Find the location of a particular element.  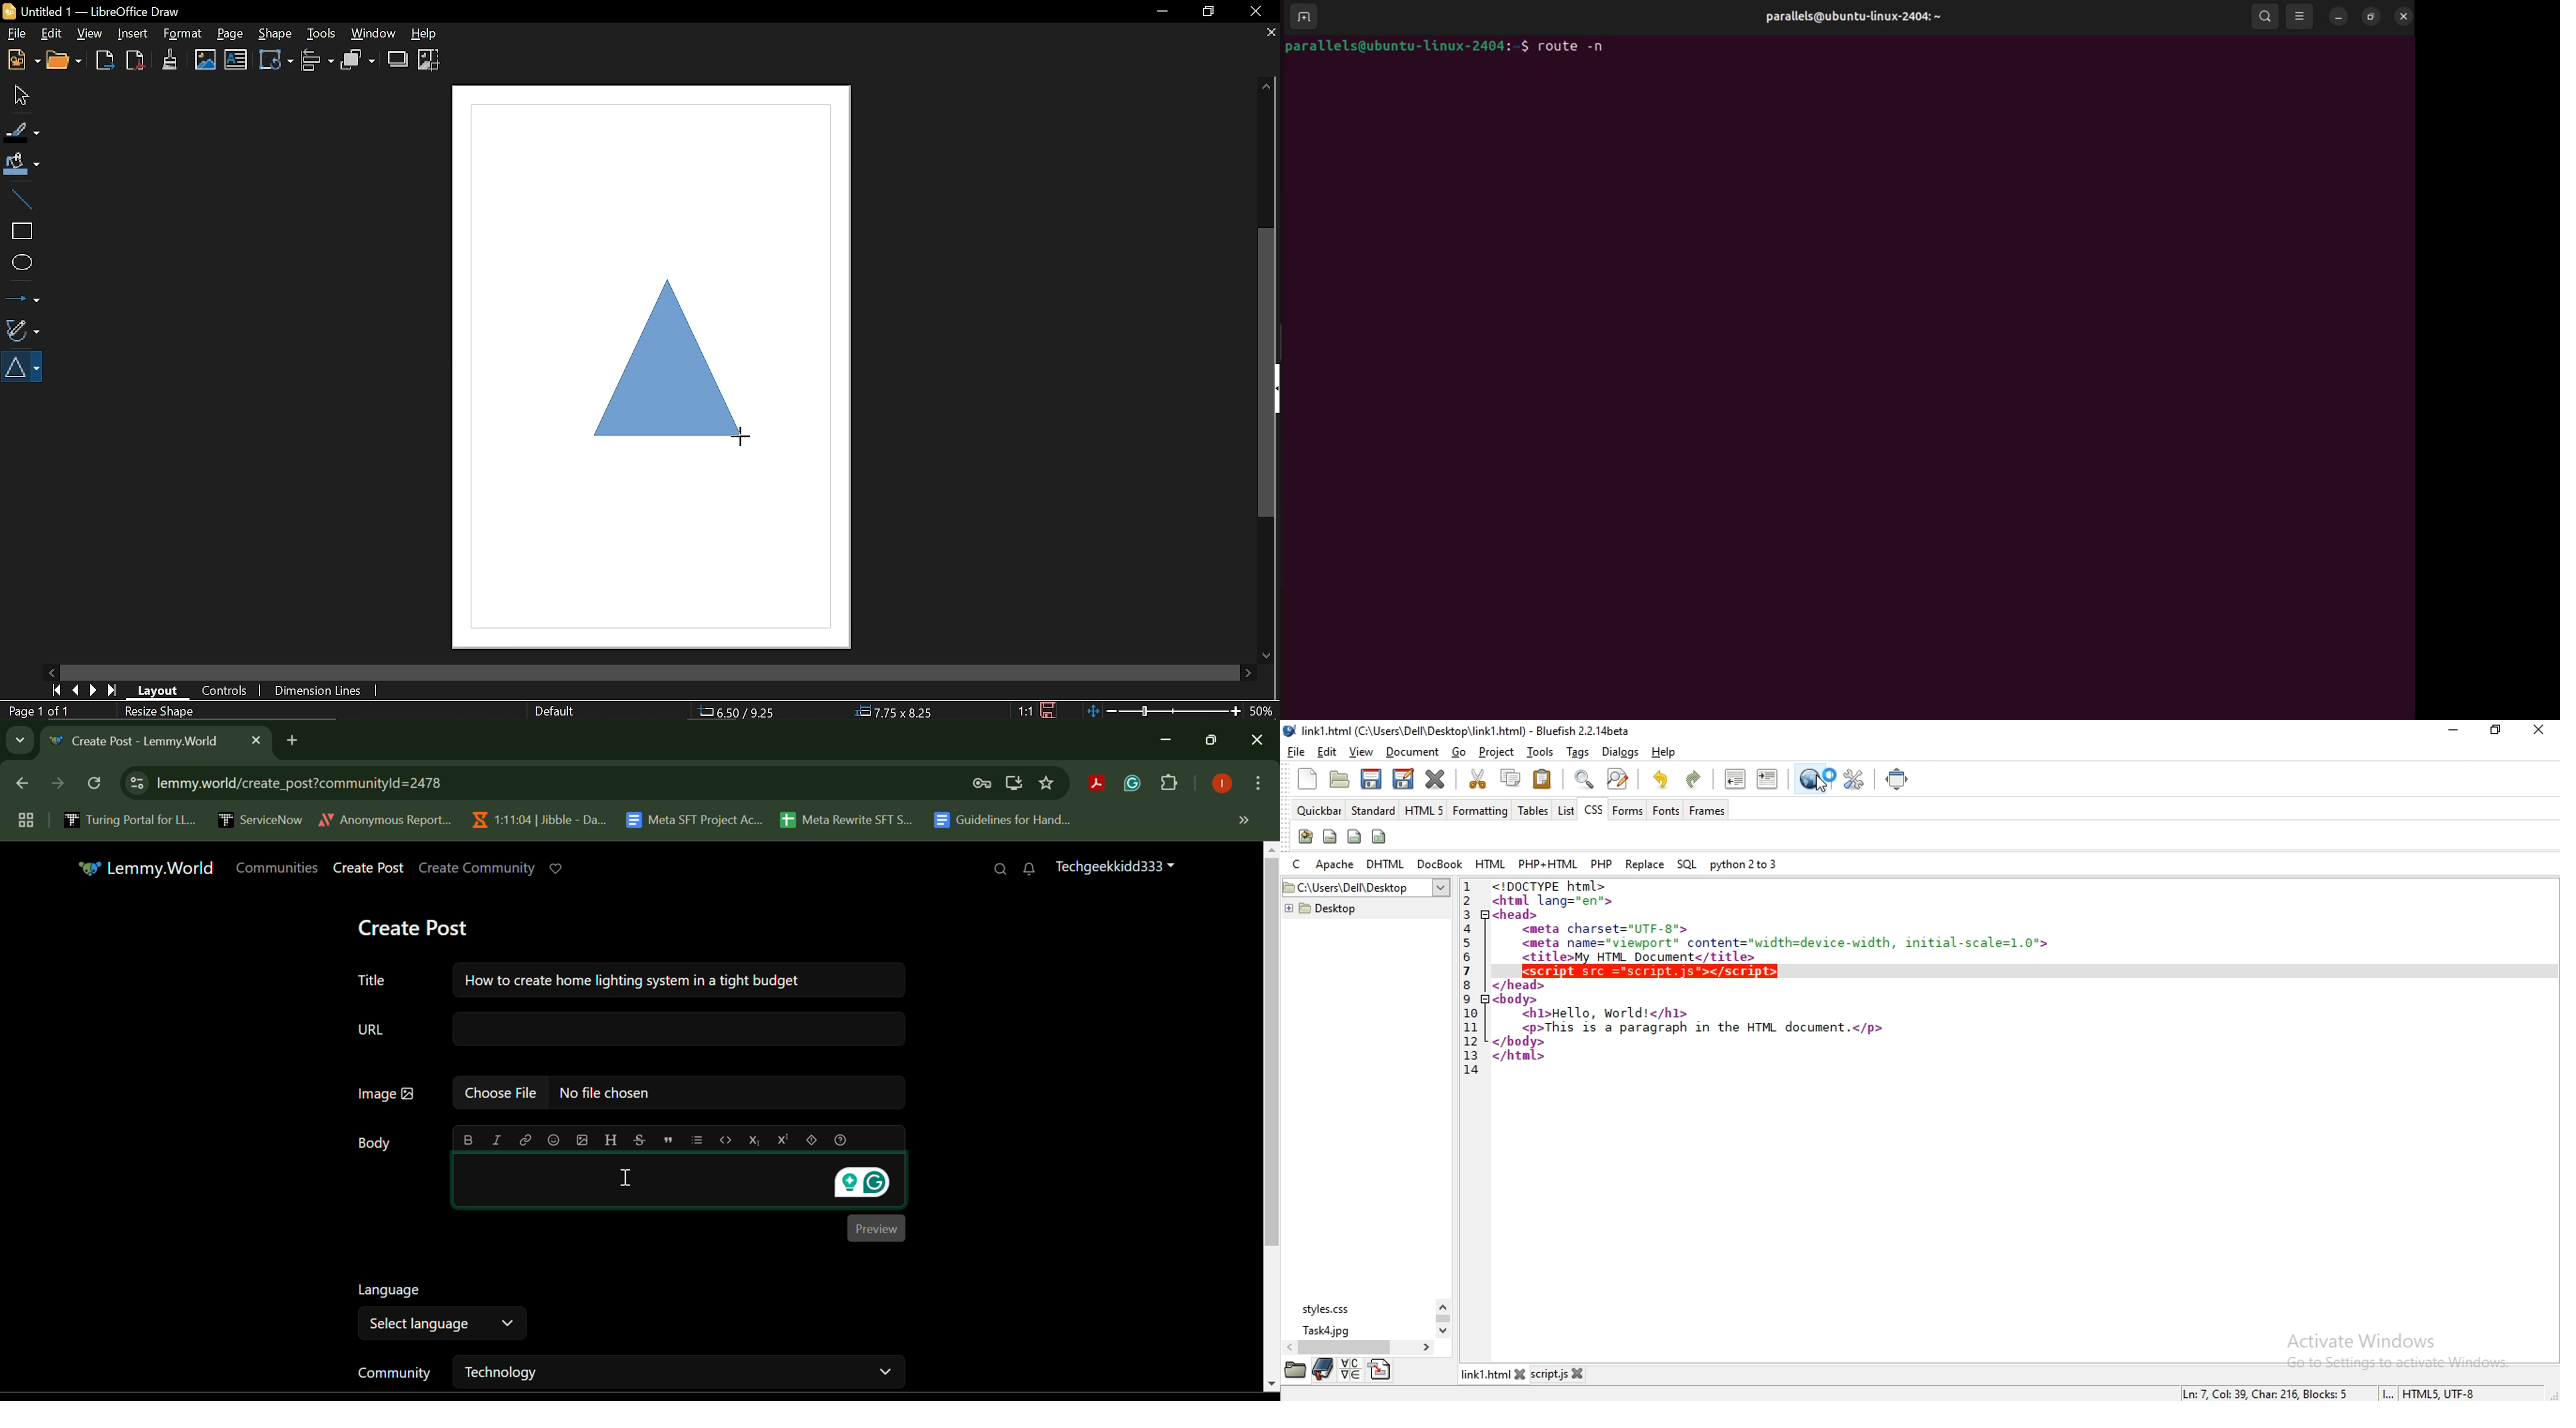

emoji is located at coordinates (555, 1140).